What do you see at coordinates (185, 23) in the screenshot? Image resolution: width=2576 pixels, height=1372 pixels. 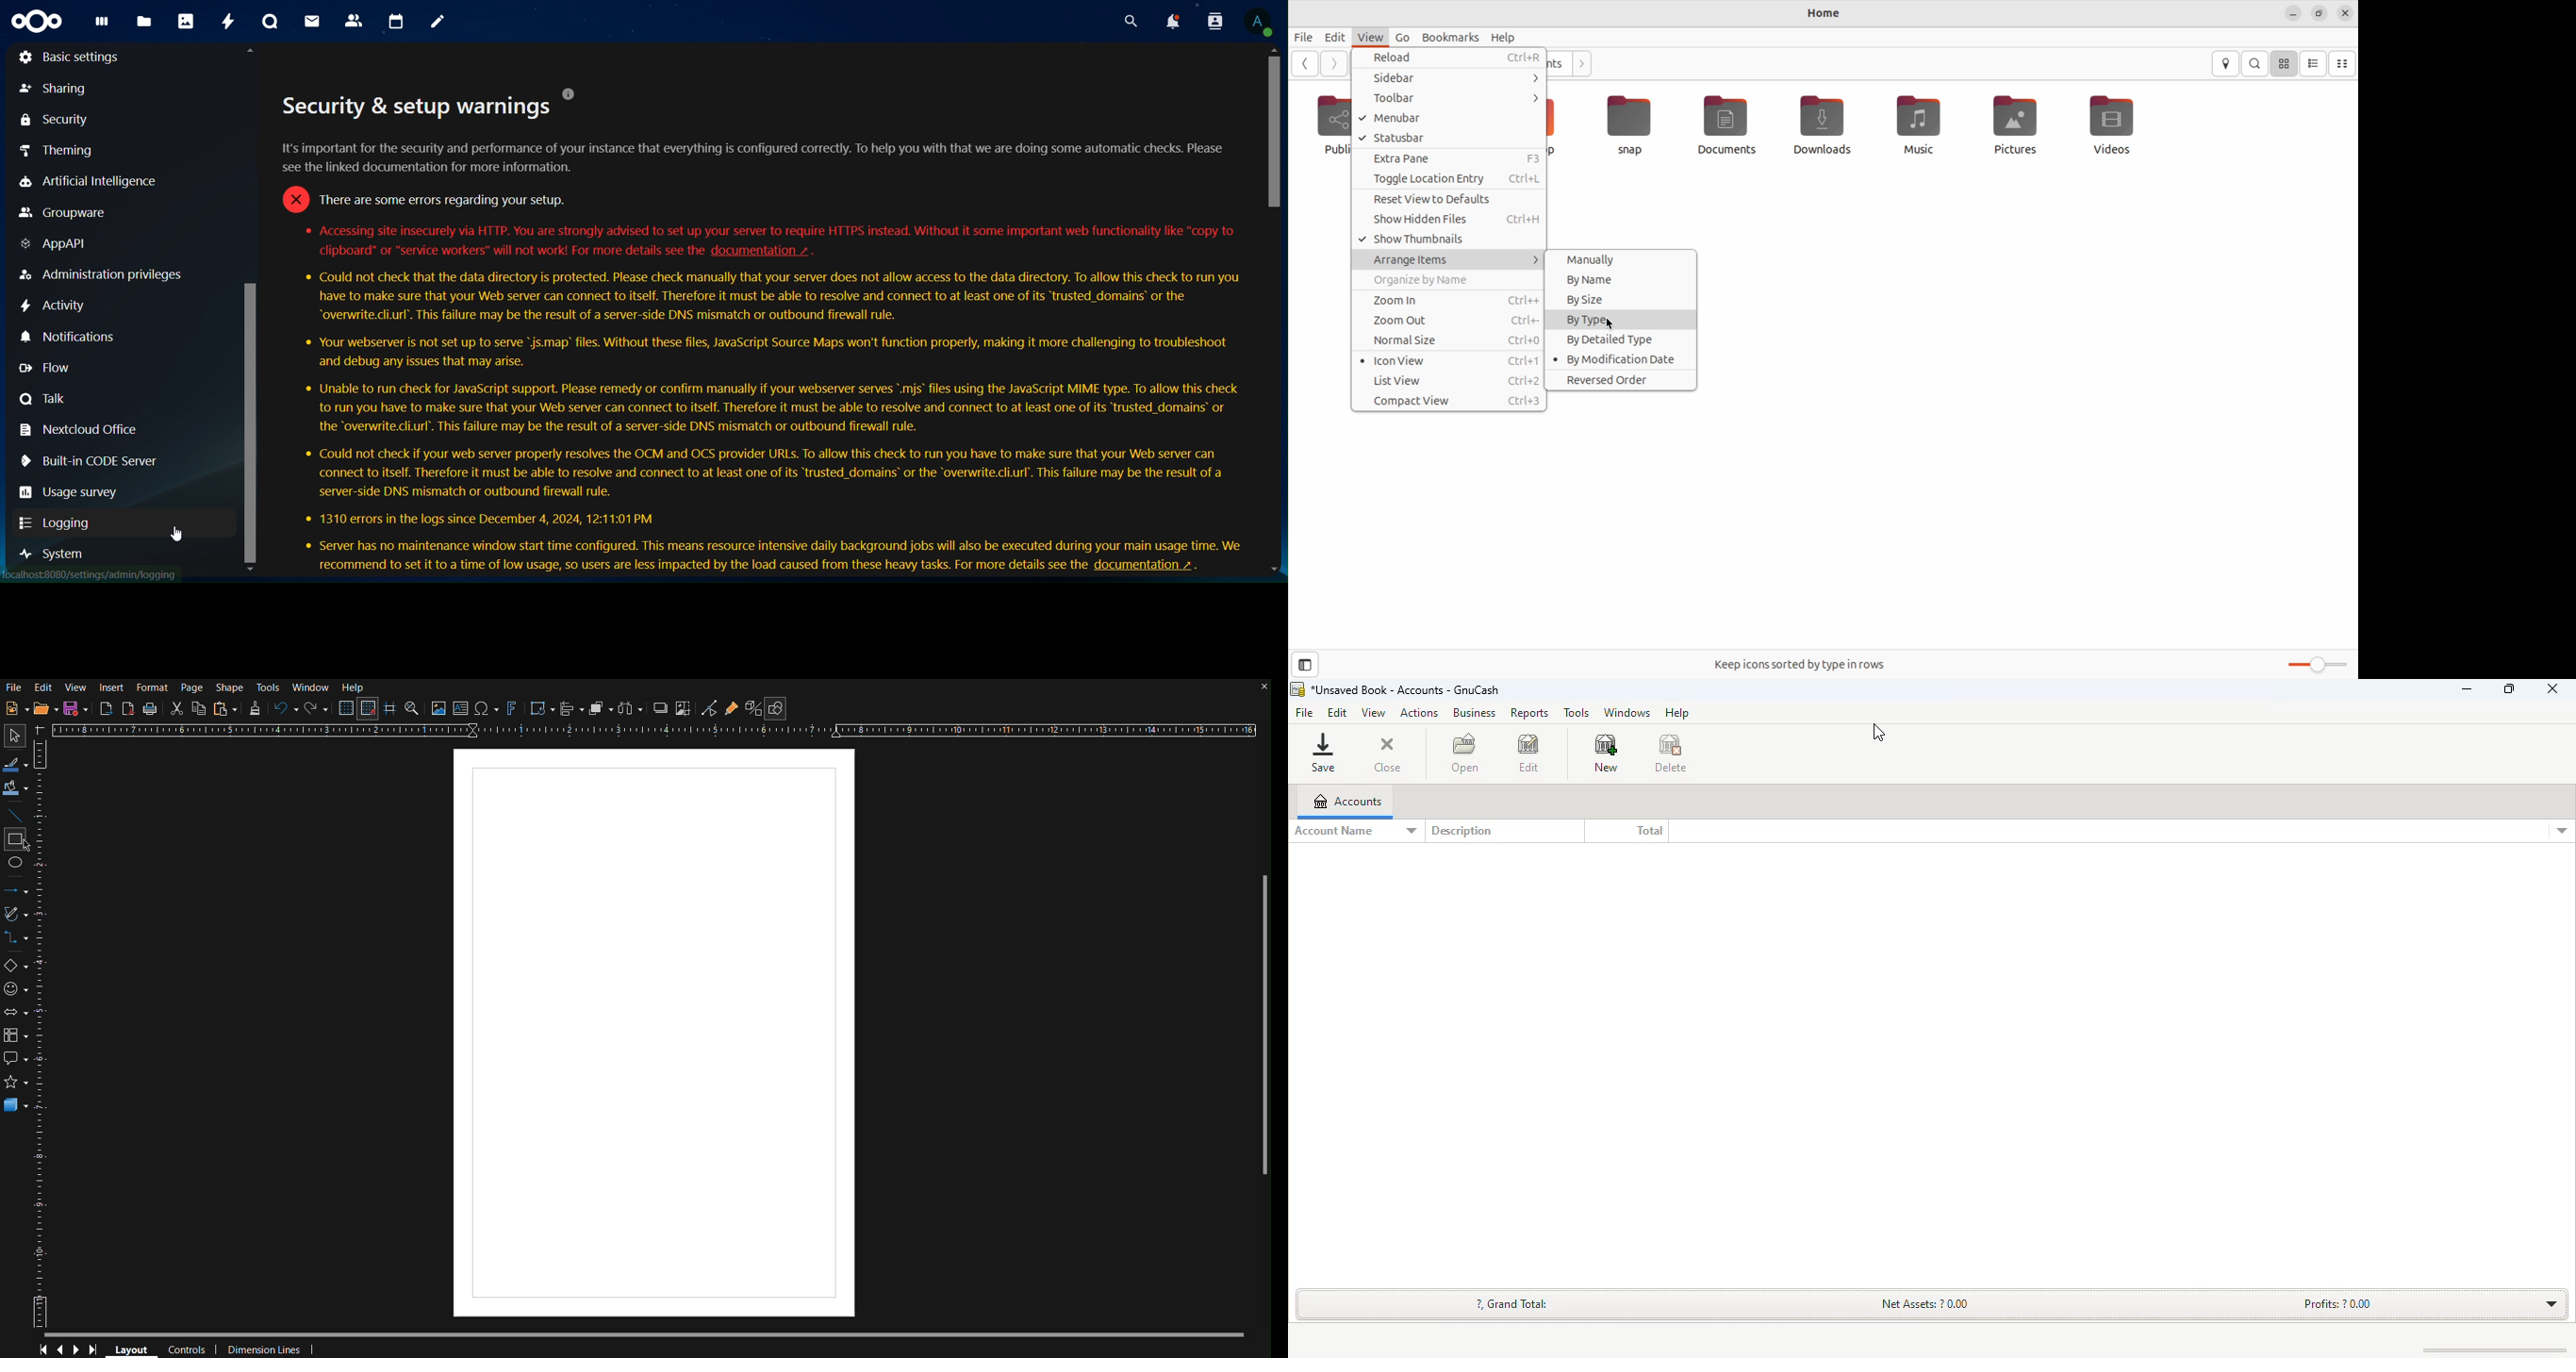 I see `photos` at bounding box center [185, 23].